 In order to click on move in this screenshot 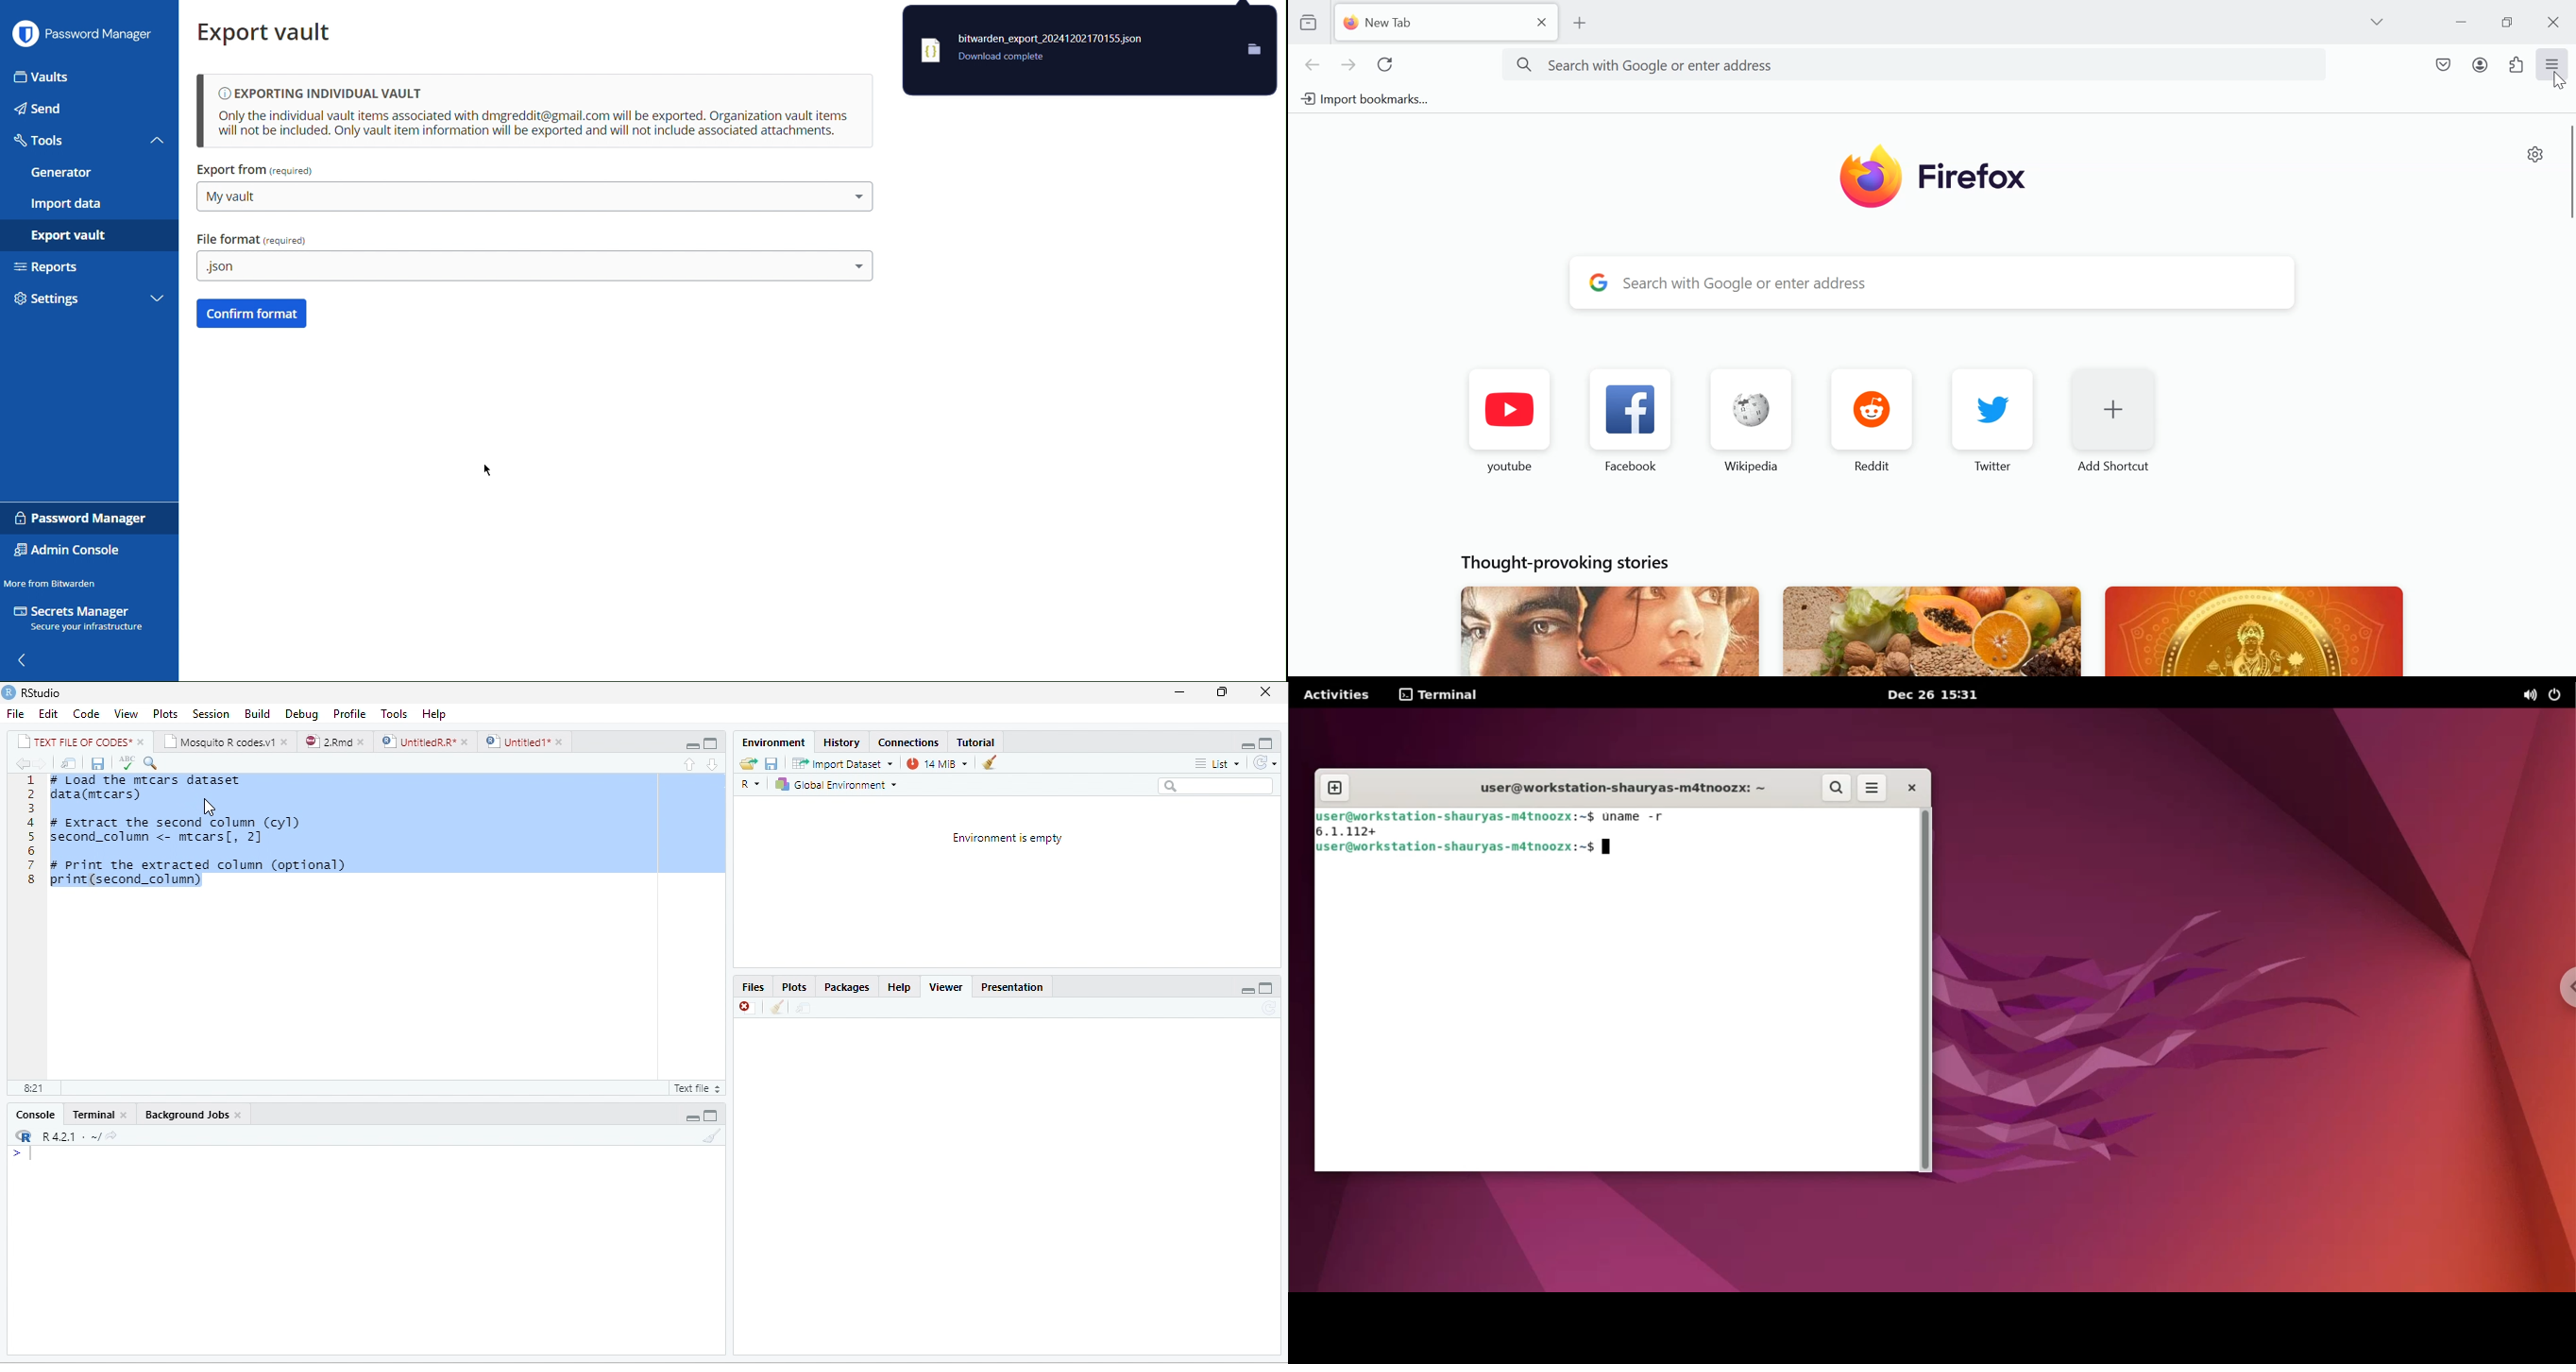, I will do `click(69, 763)`.